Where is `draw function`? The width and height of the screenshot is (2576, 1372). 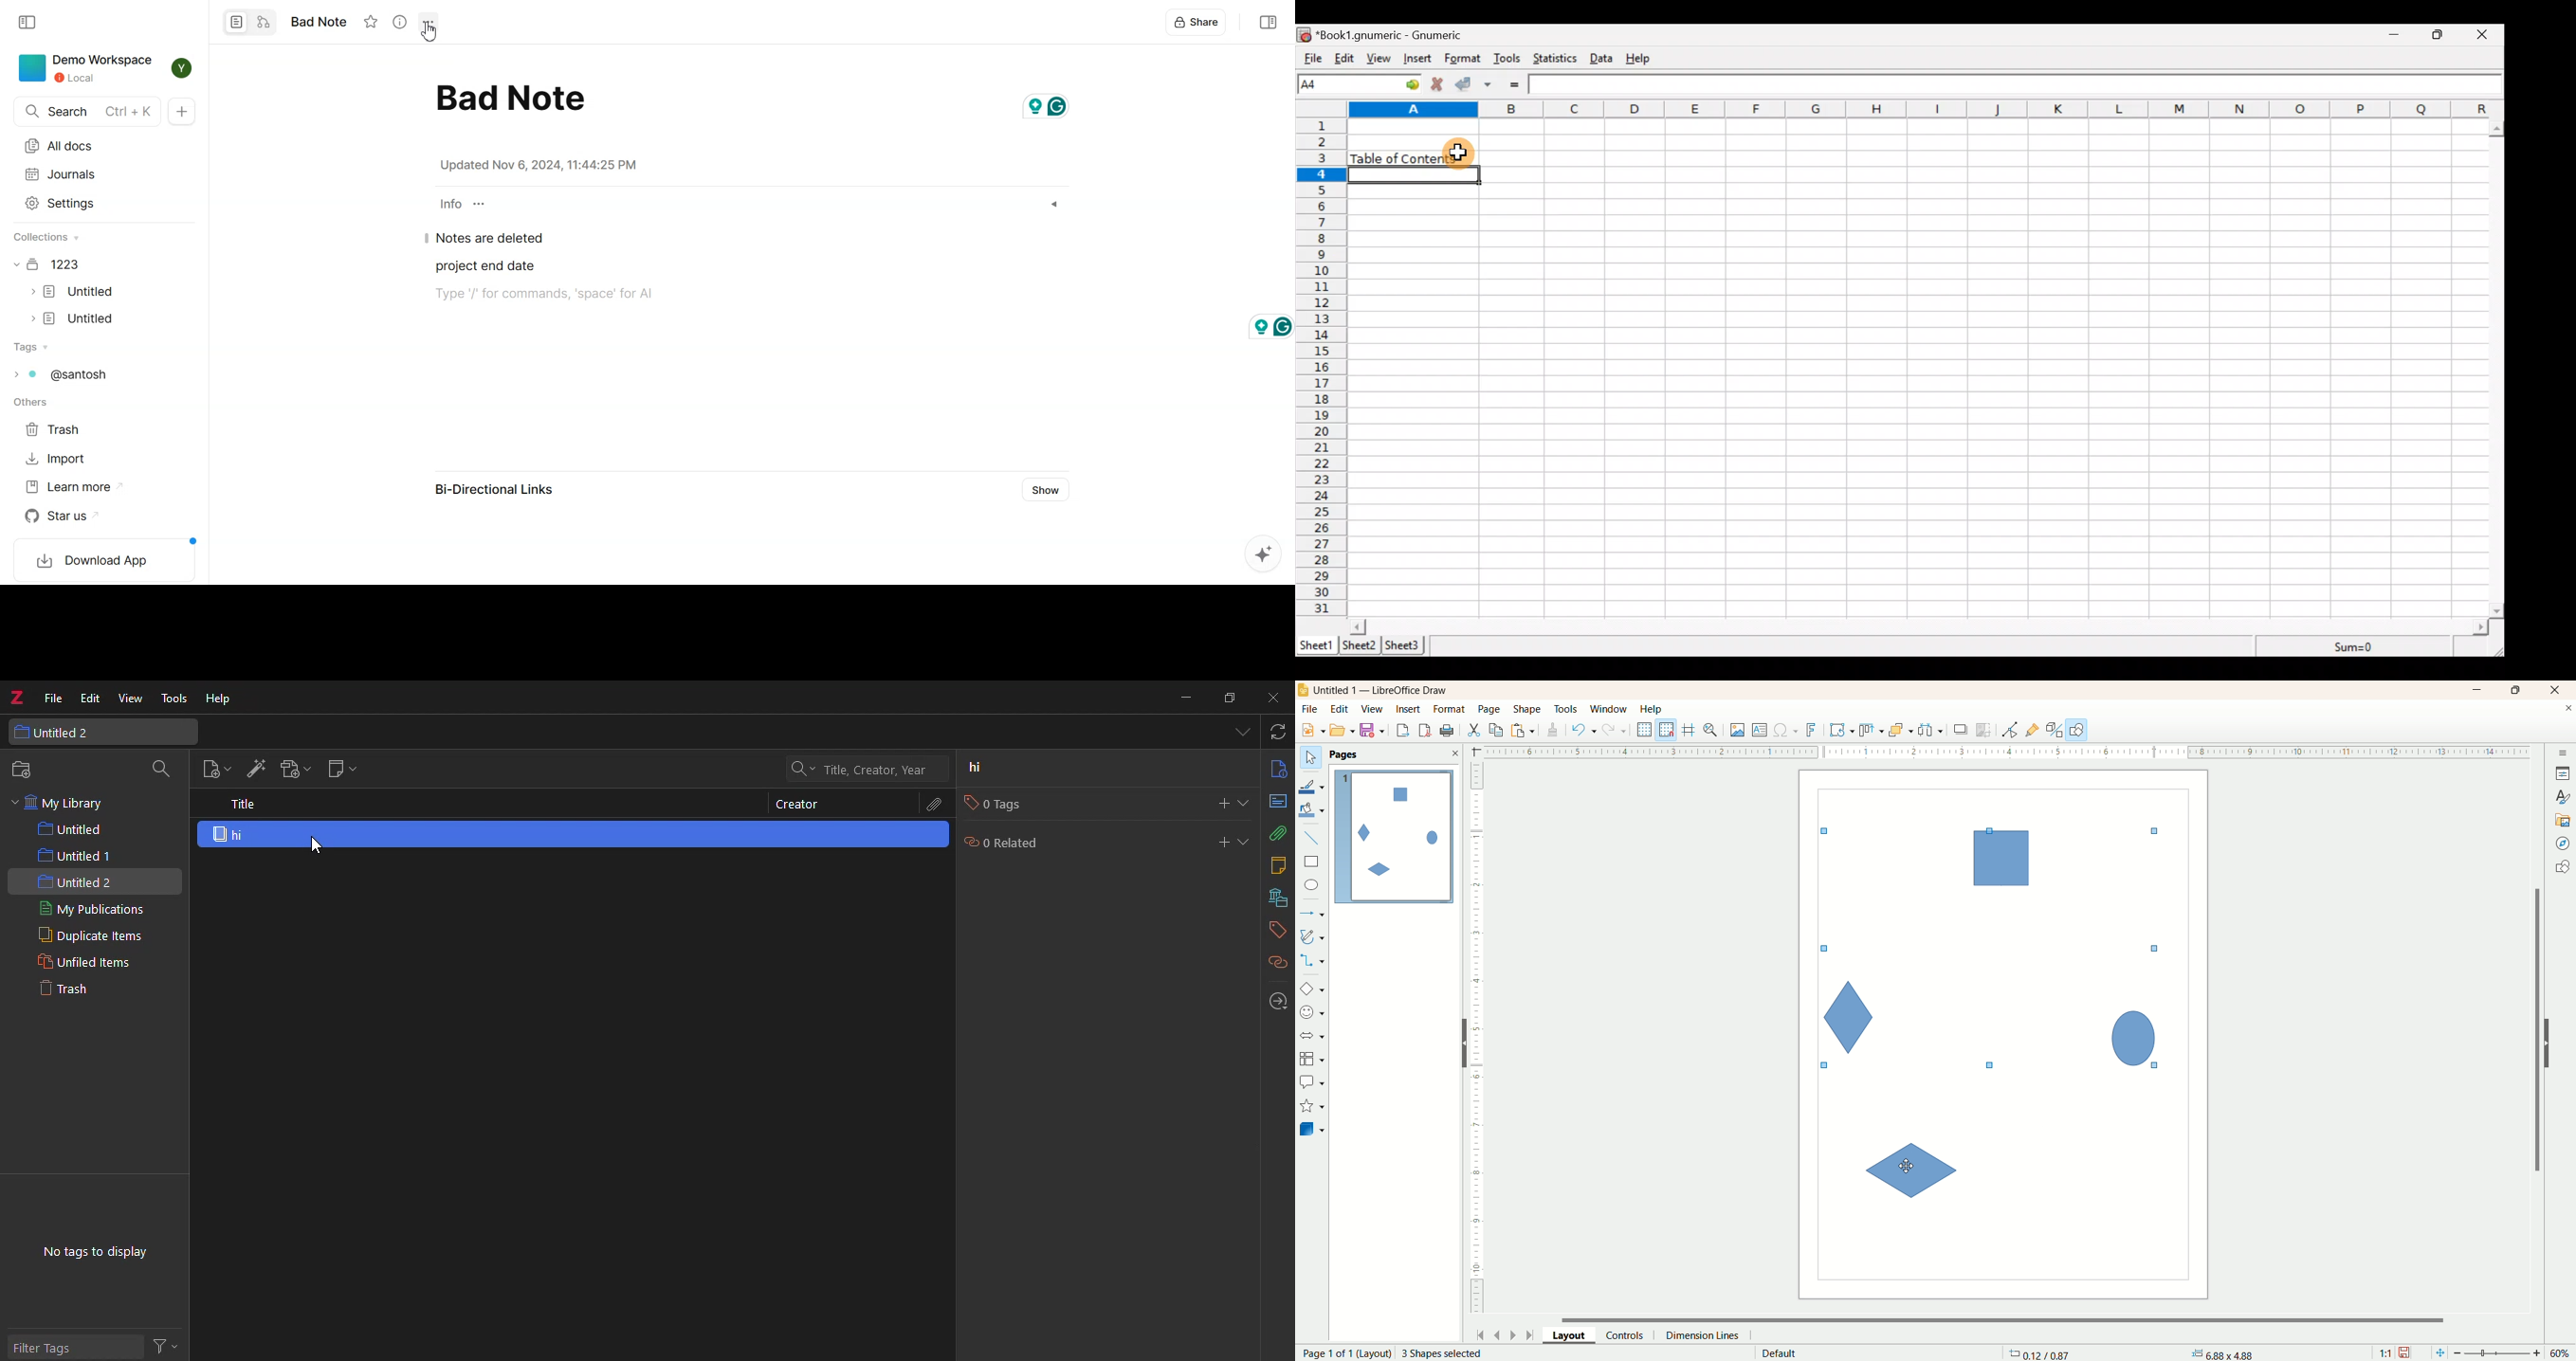
draw function is located at coordinates (2077, 729).